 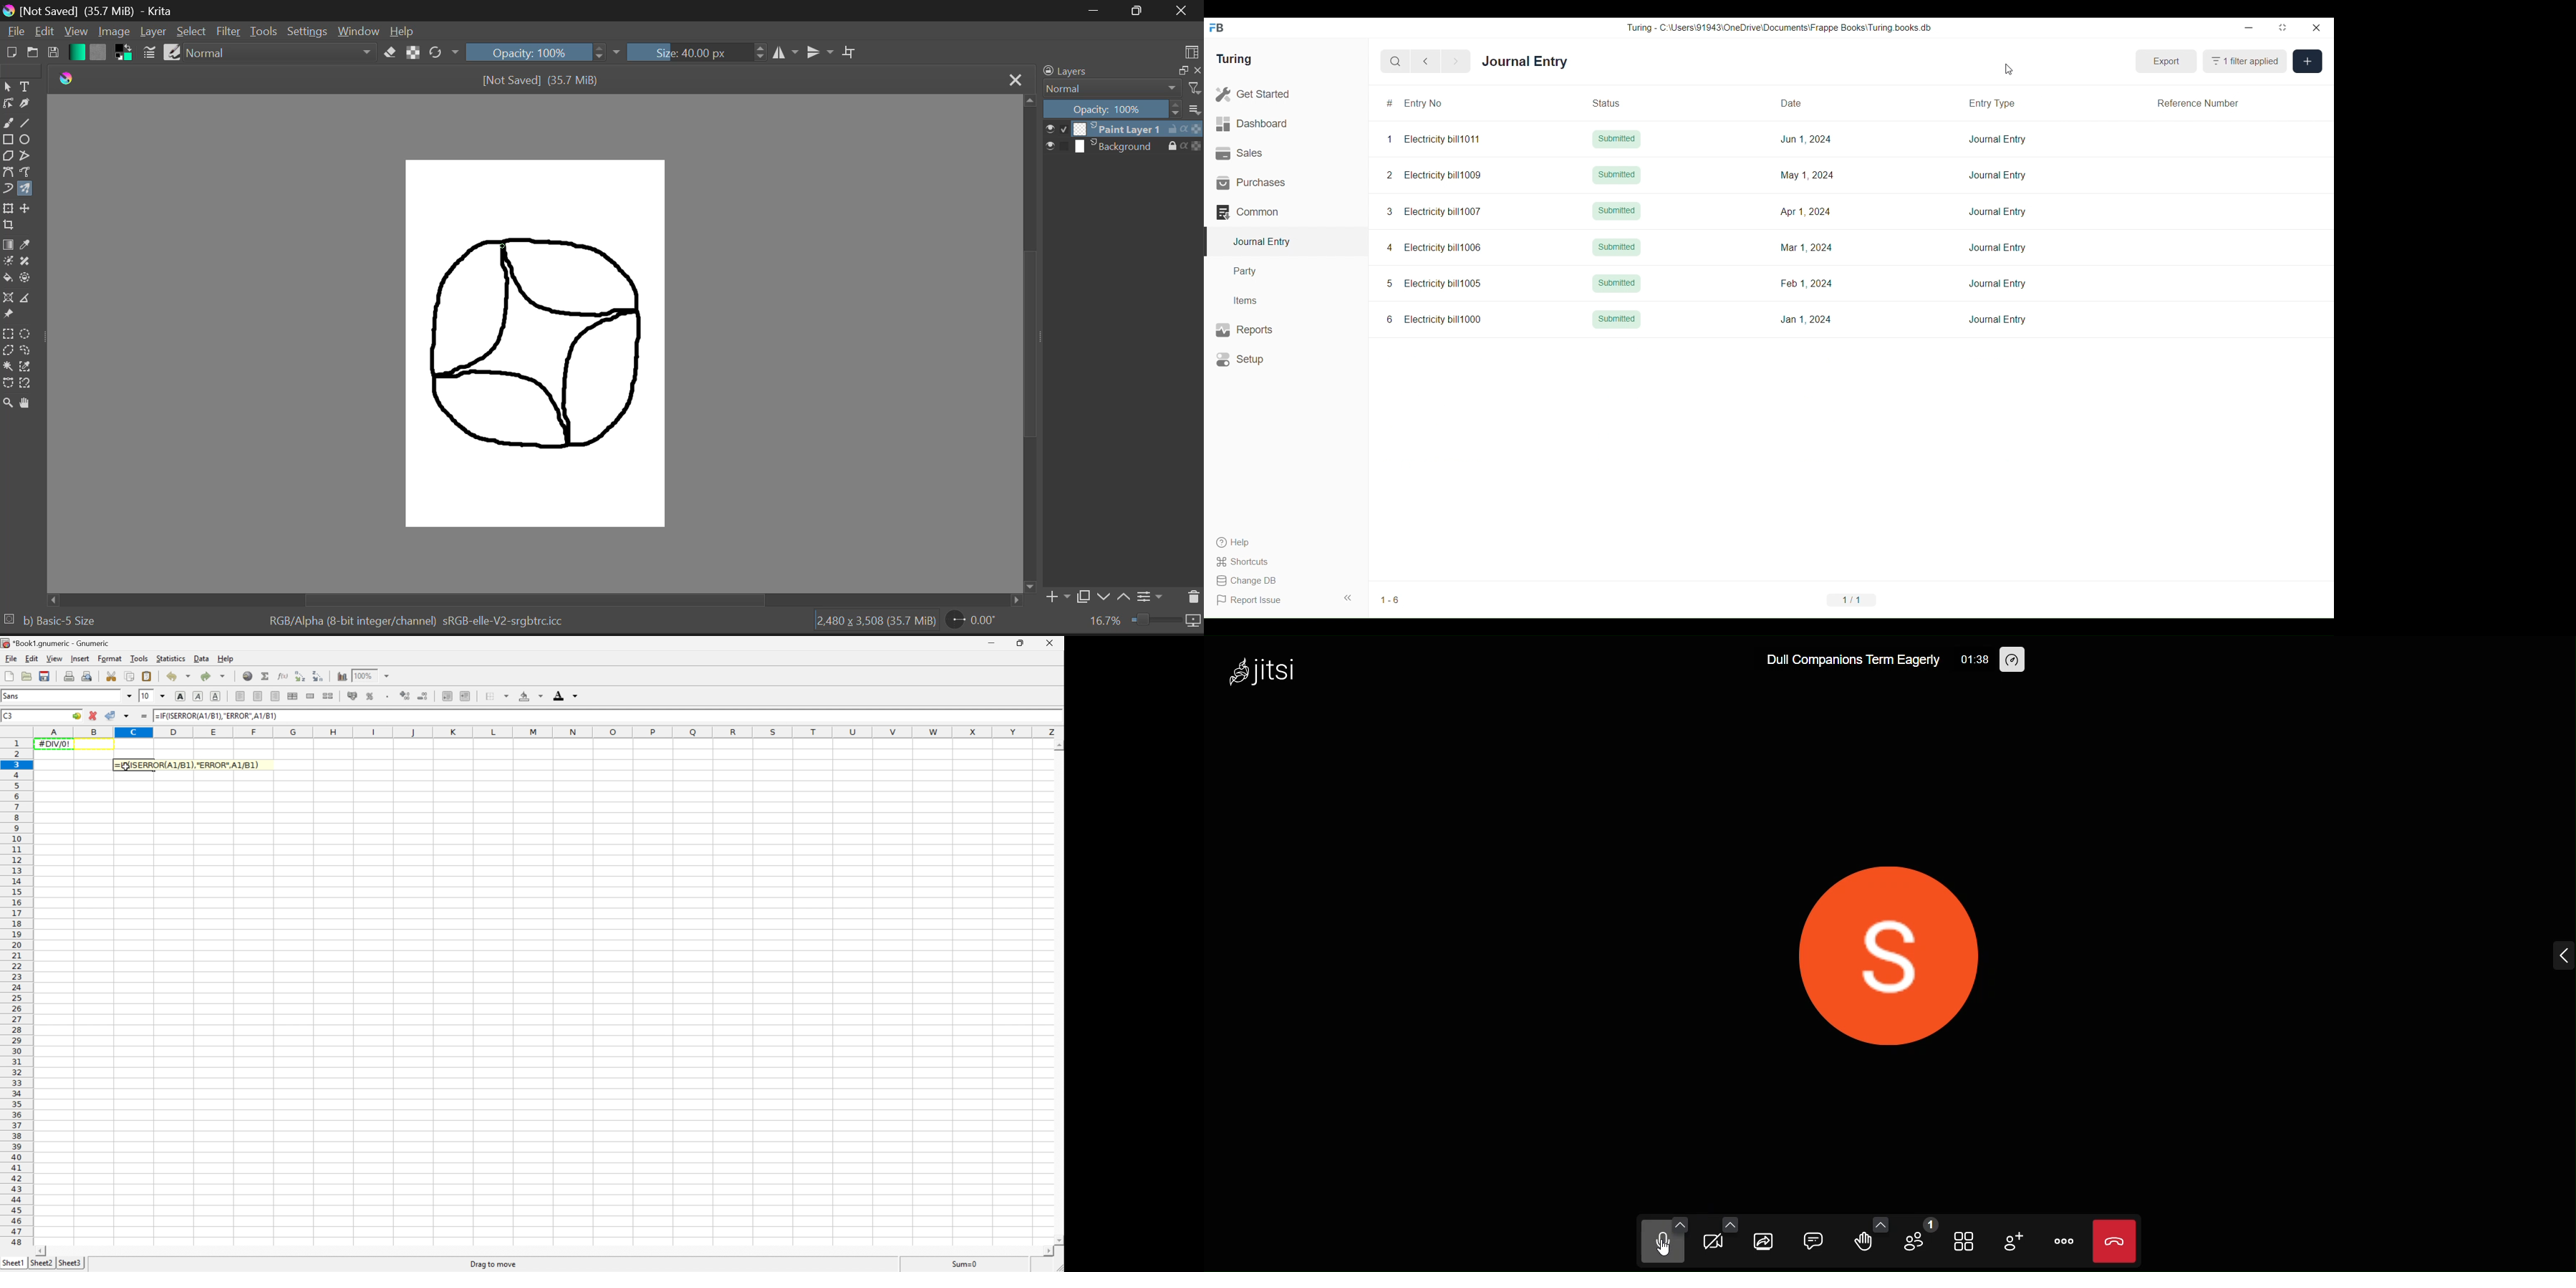 I want to click on Submitted, so click(x=1617, y=139).